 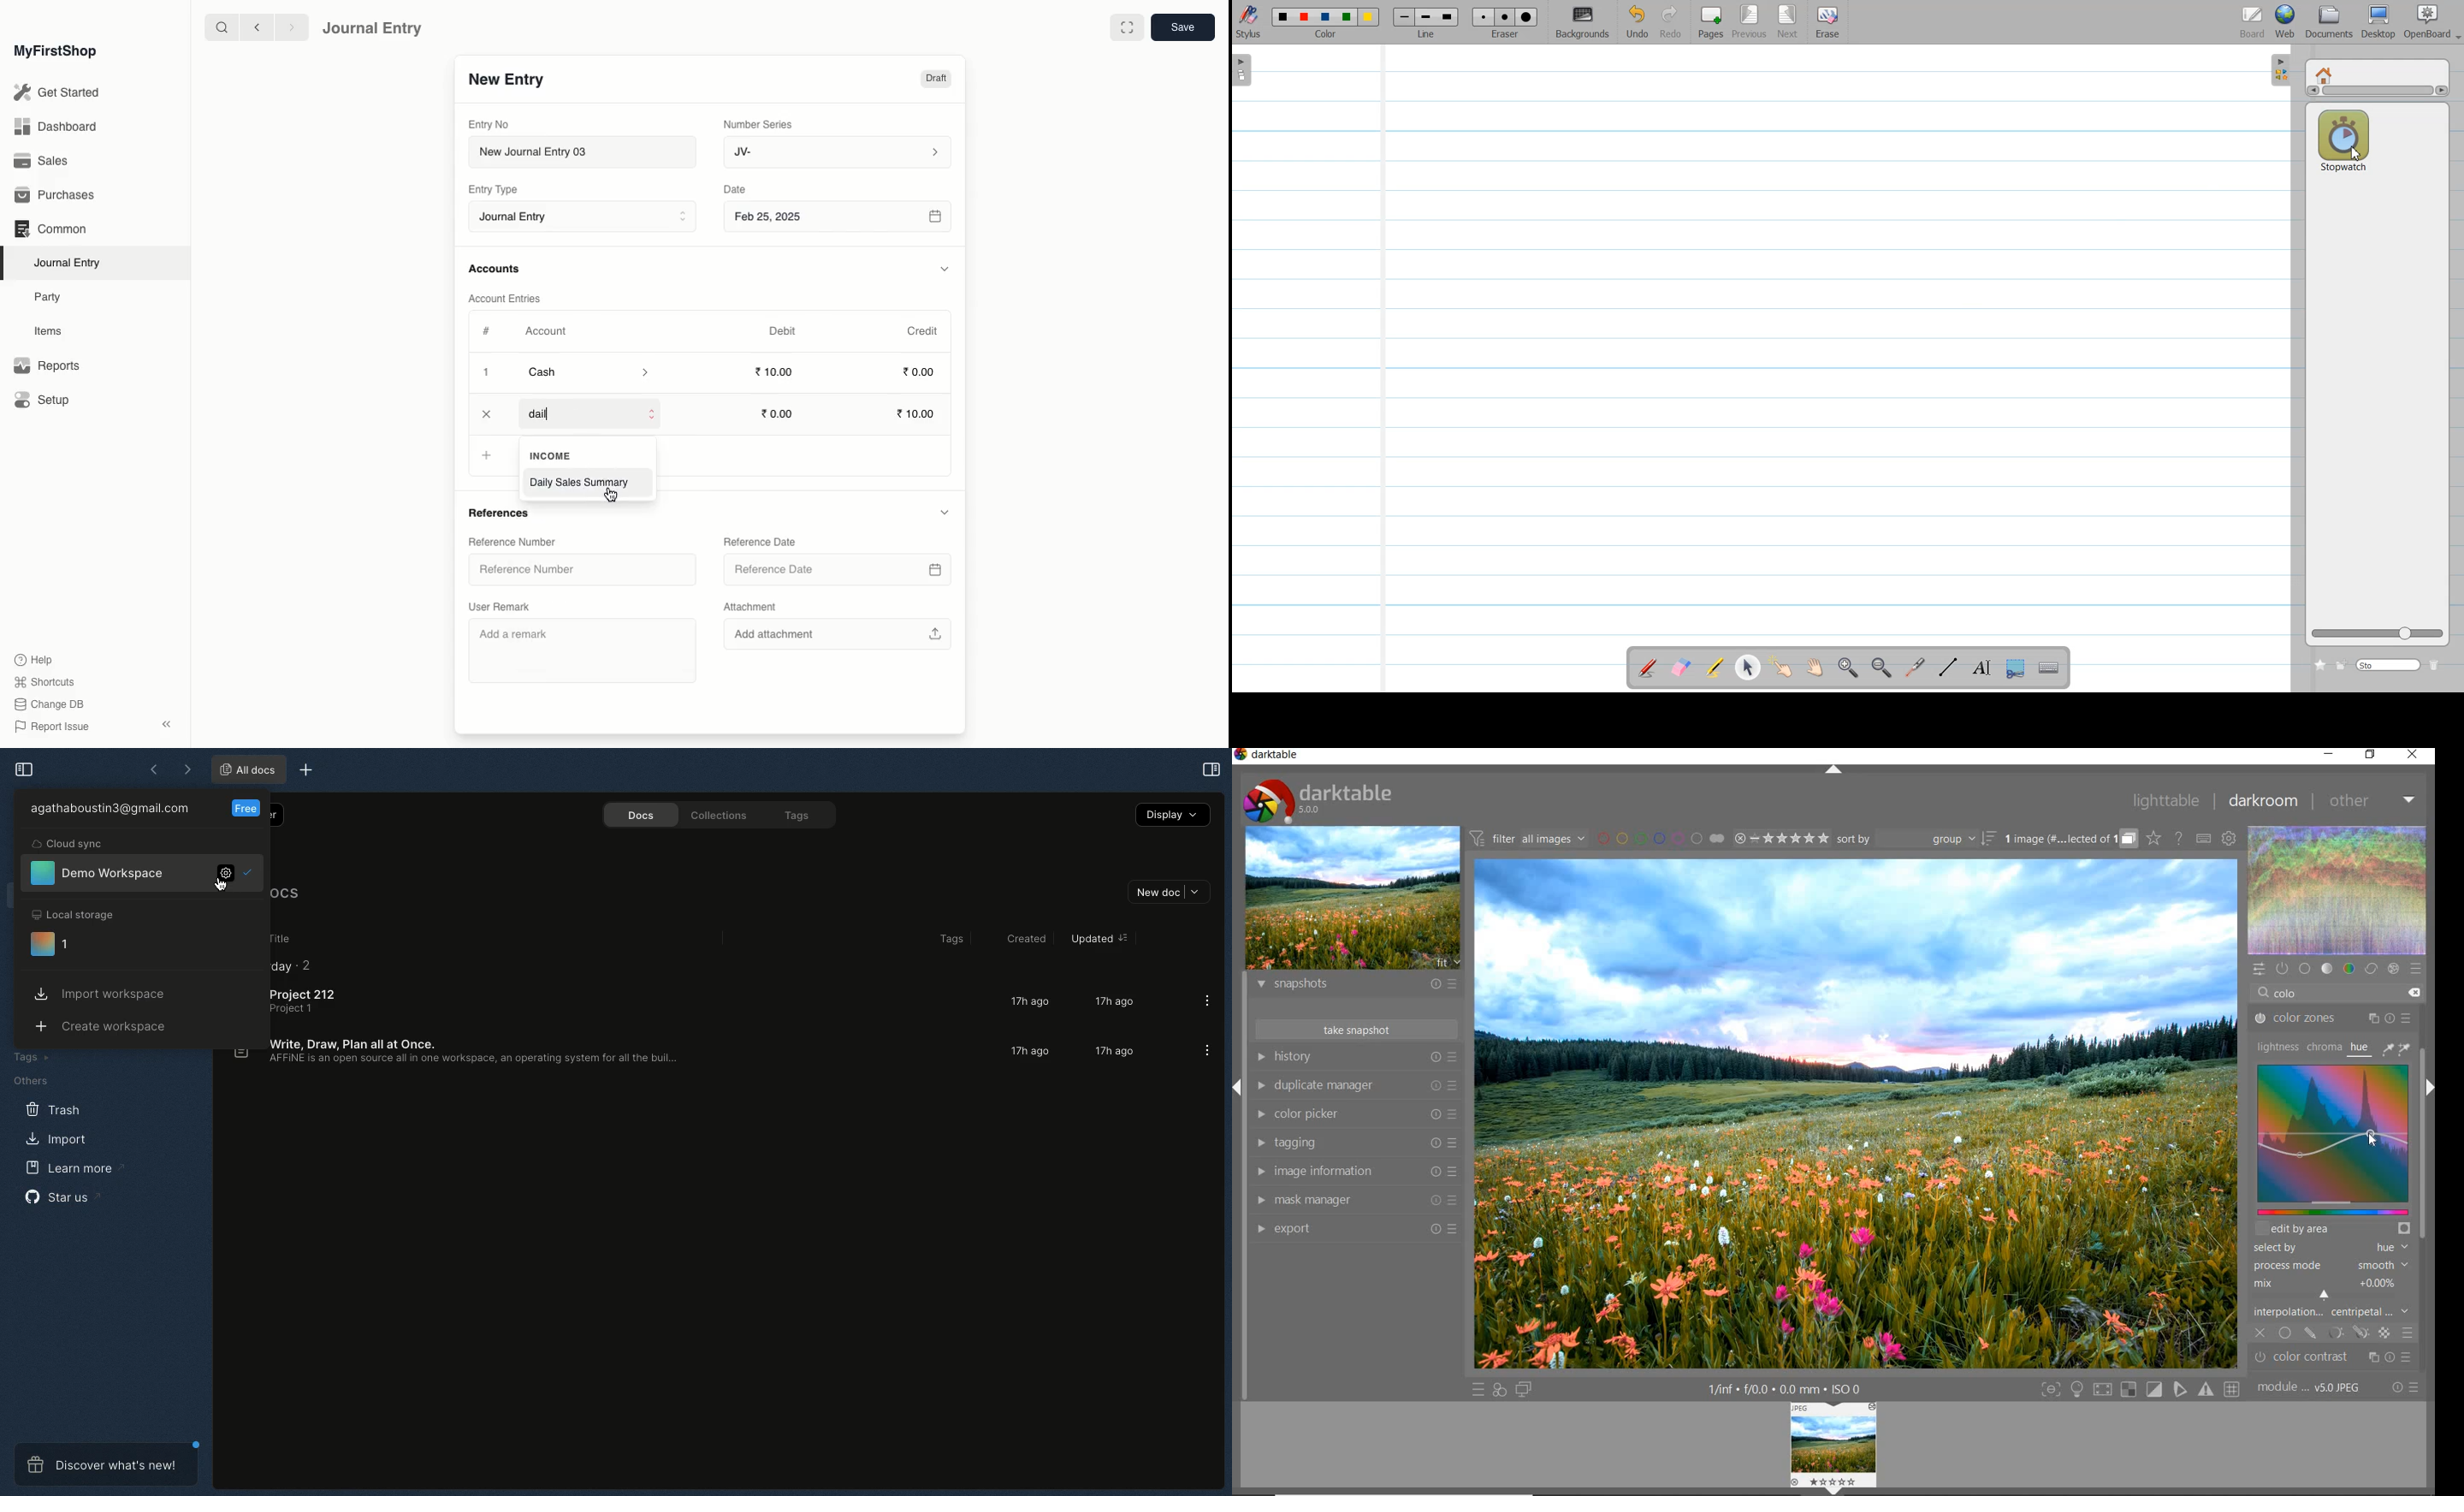 I want to click on Report Issue, so click(x=50, y=727).